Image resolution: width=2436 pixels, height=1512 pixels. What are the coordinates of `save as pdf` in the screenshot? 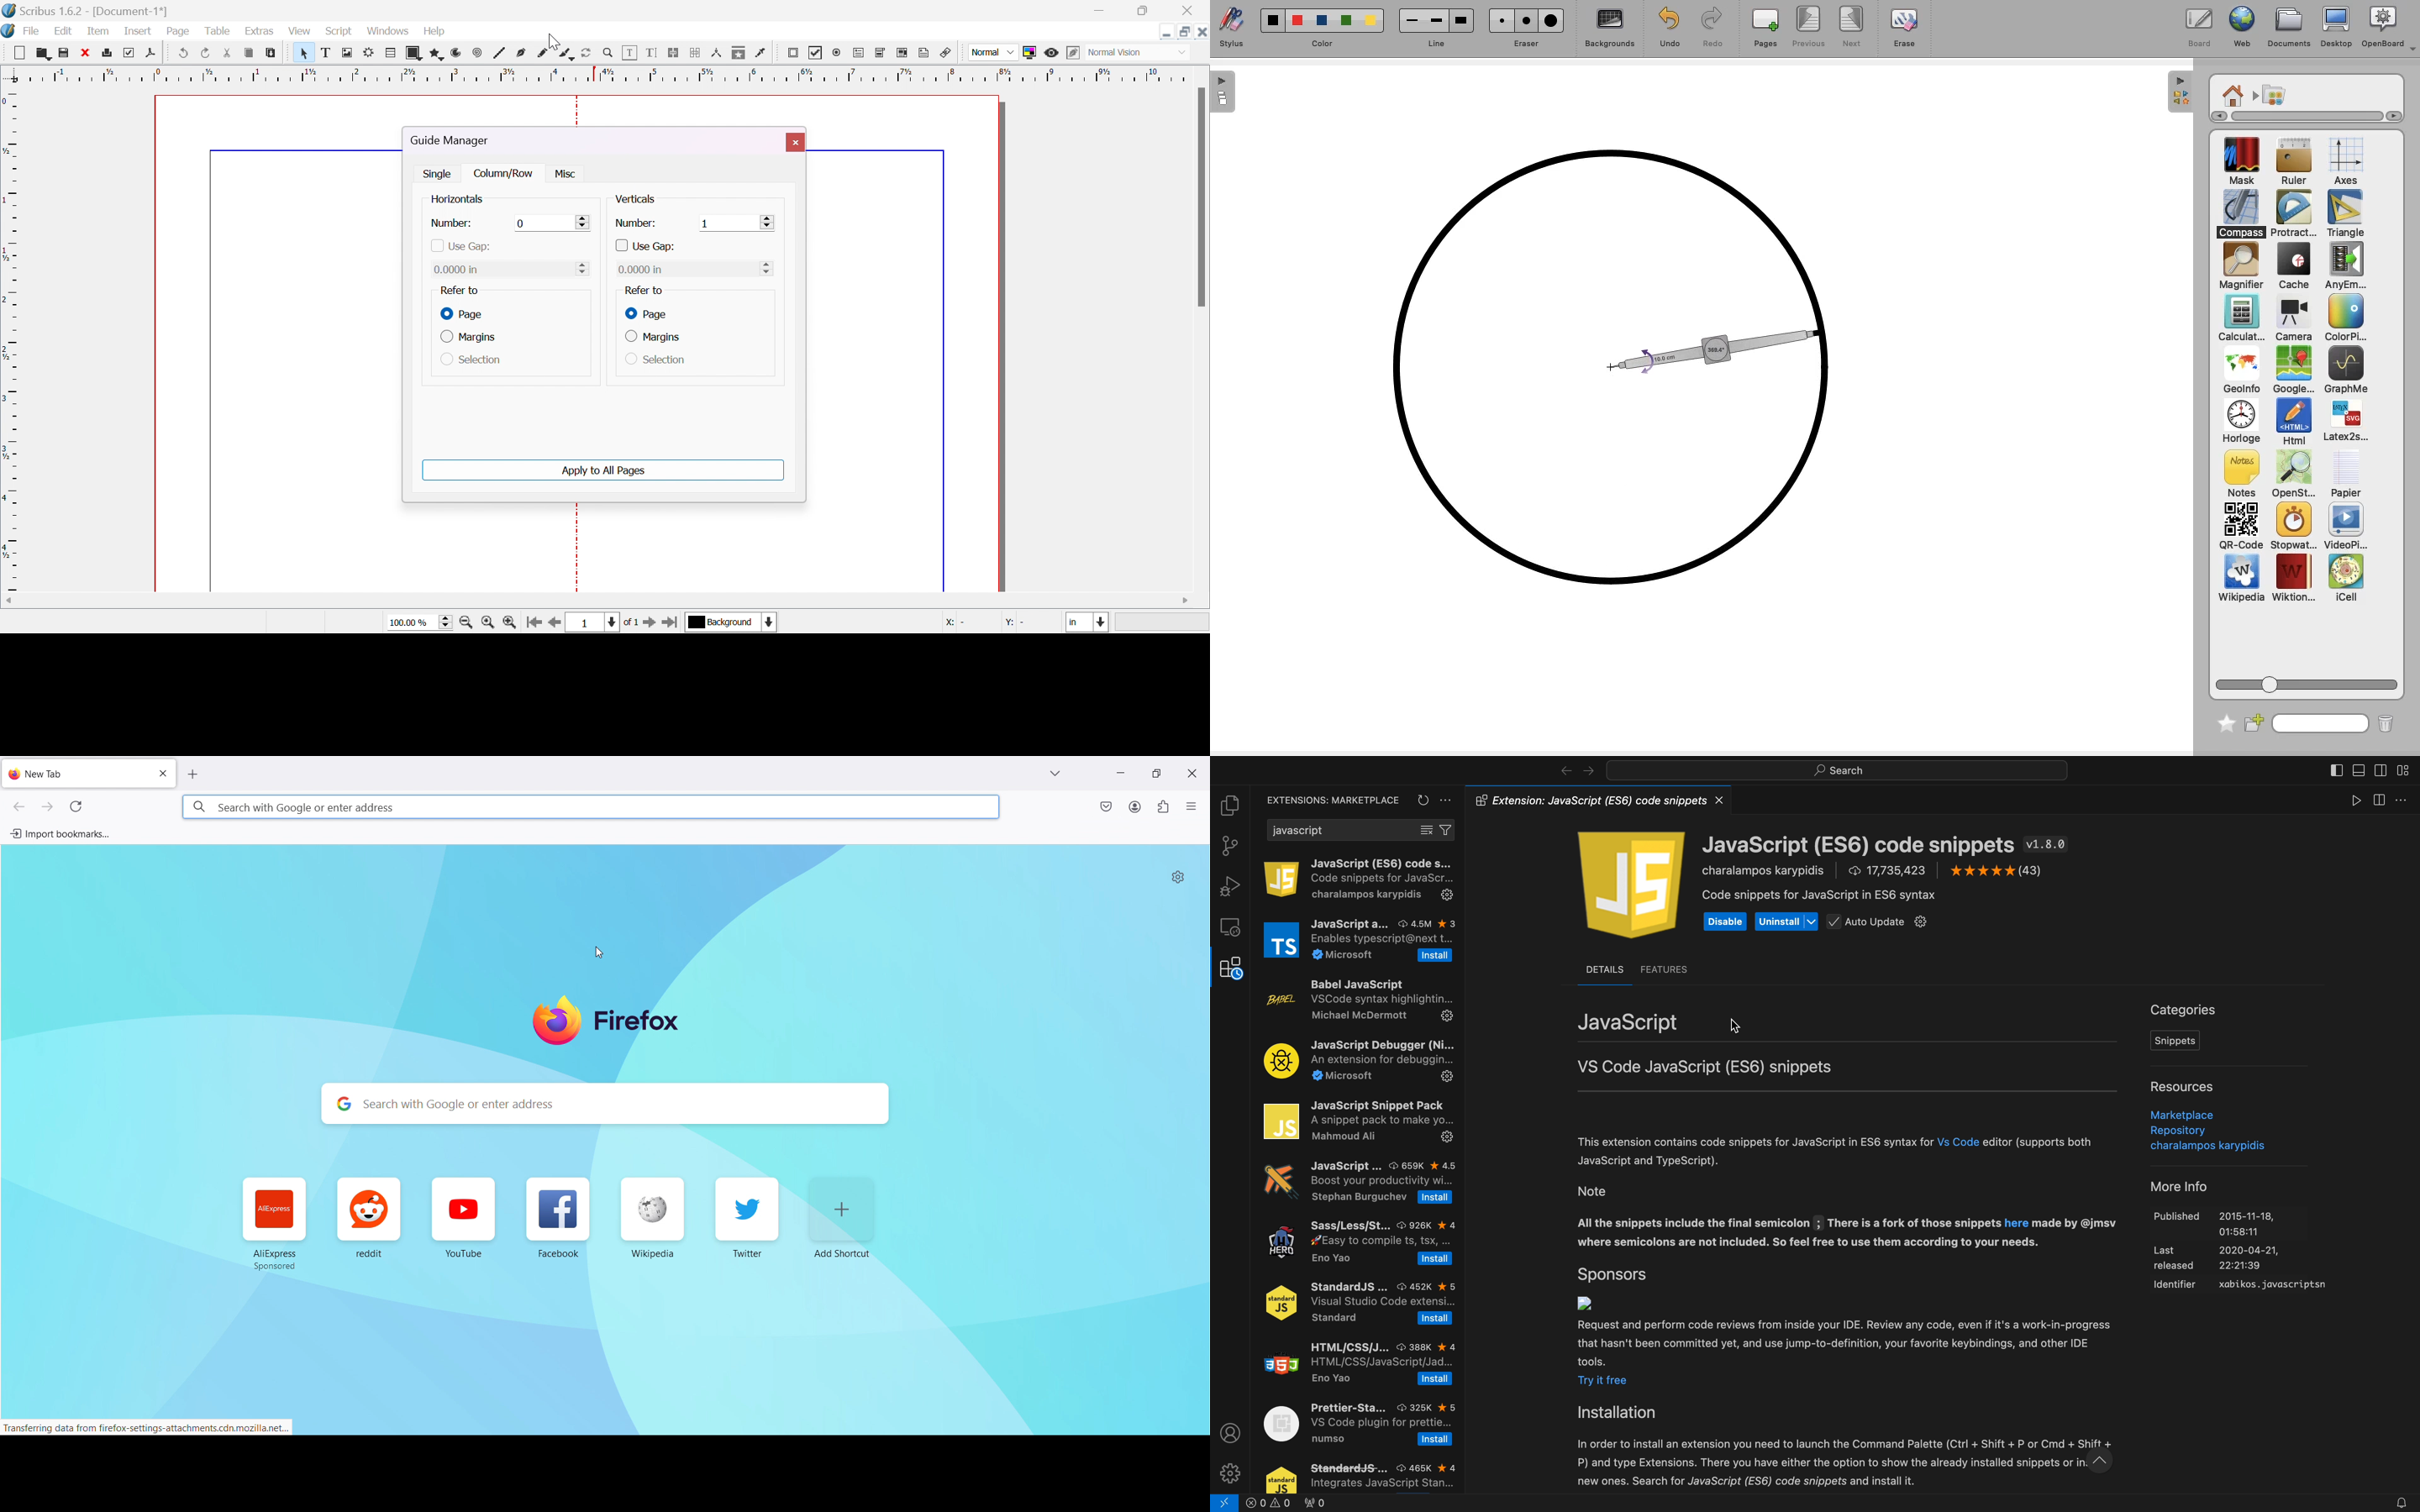 It's located at (155, 52).